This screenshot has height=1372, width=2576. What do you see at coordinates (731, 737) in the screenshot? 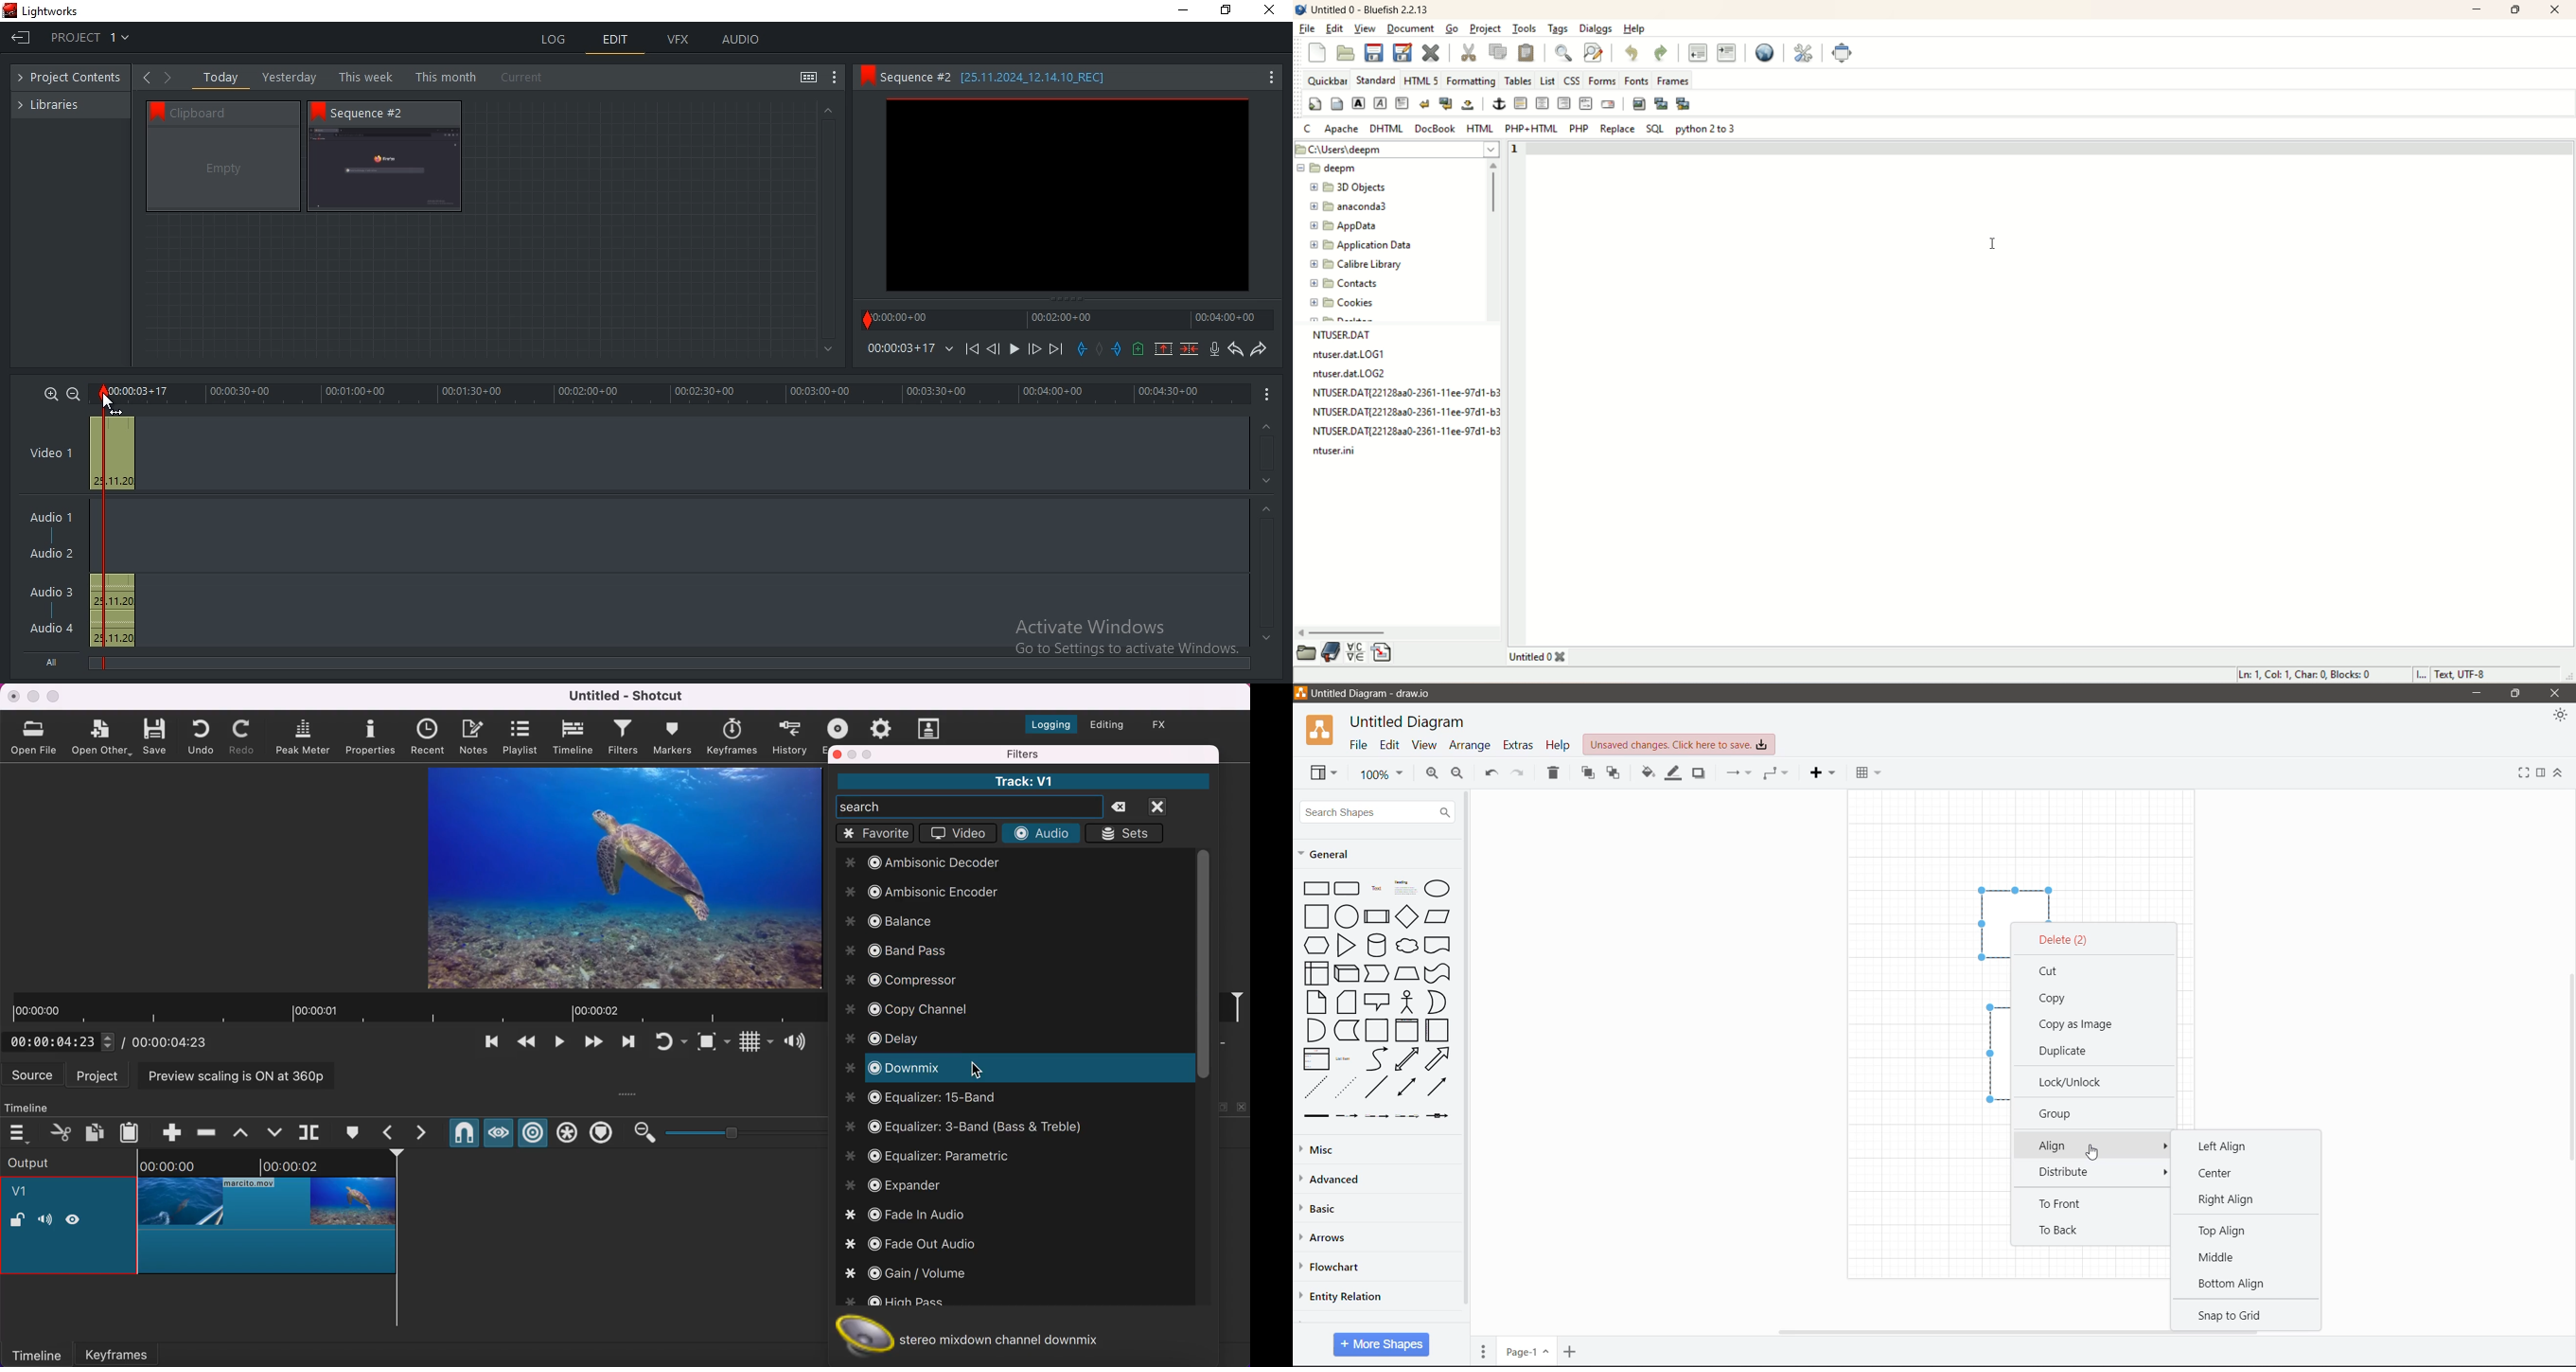
I see `keyframes` at bounding box center [731, 737].